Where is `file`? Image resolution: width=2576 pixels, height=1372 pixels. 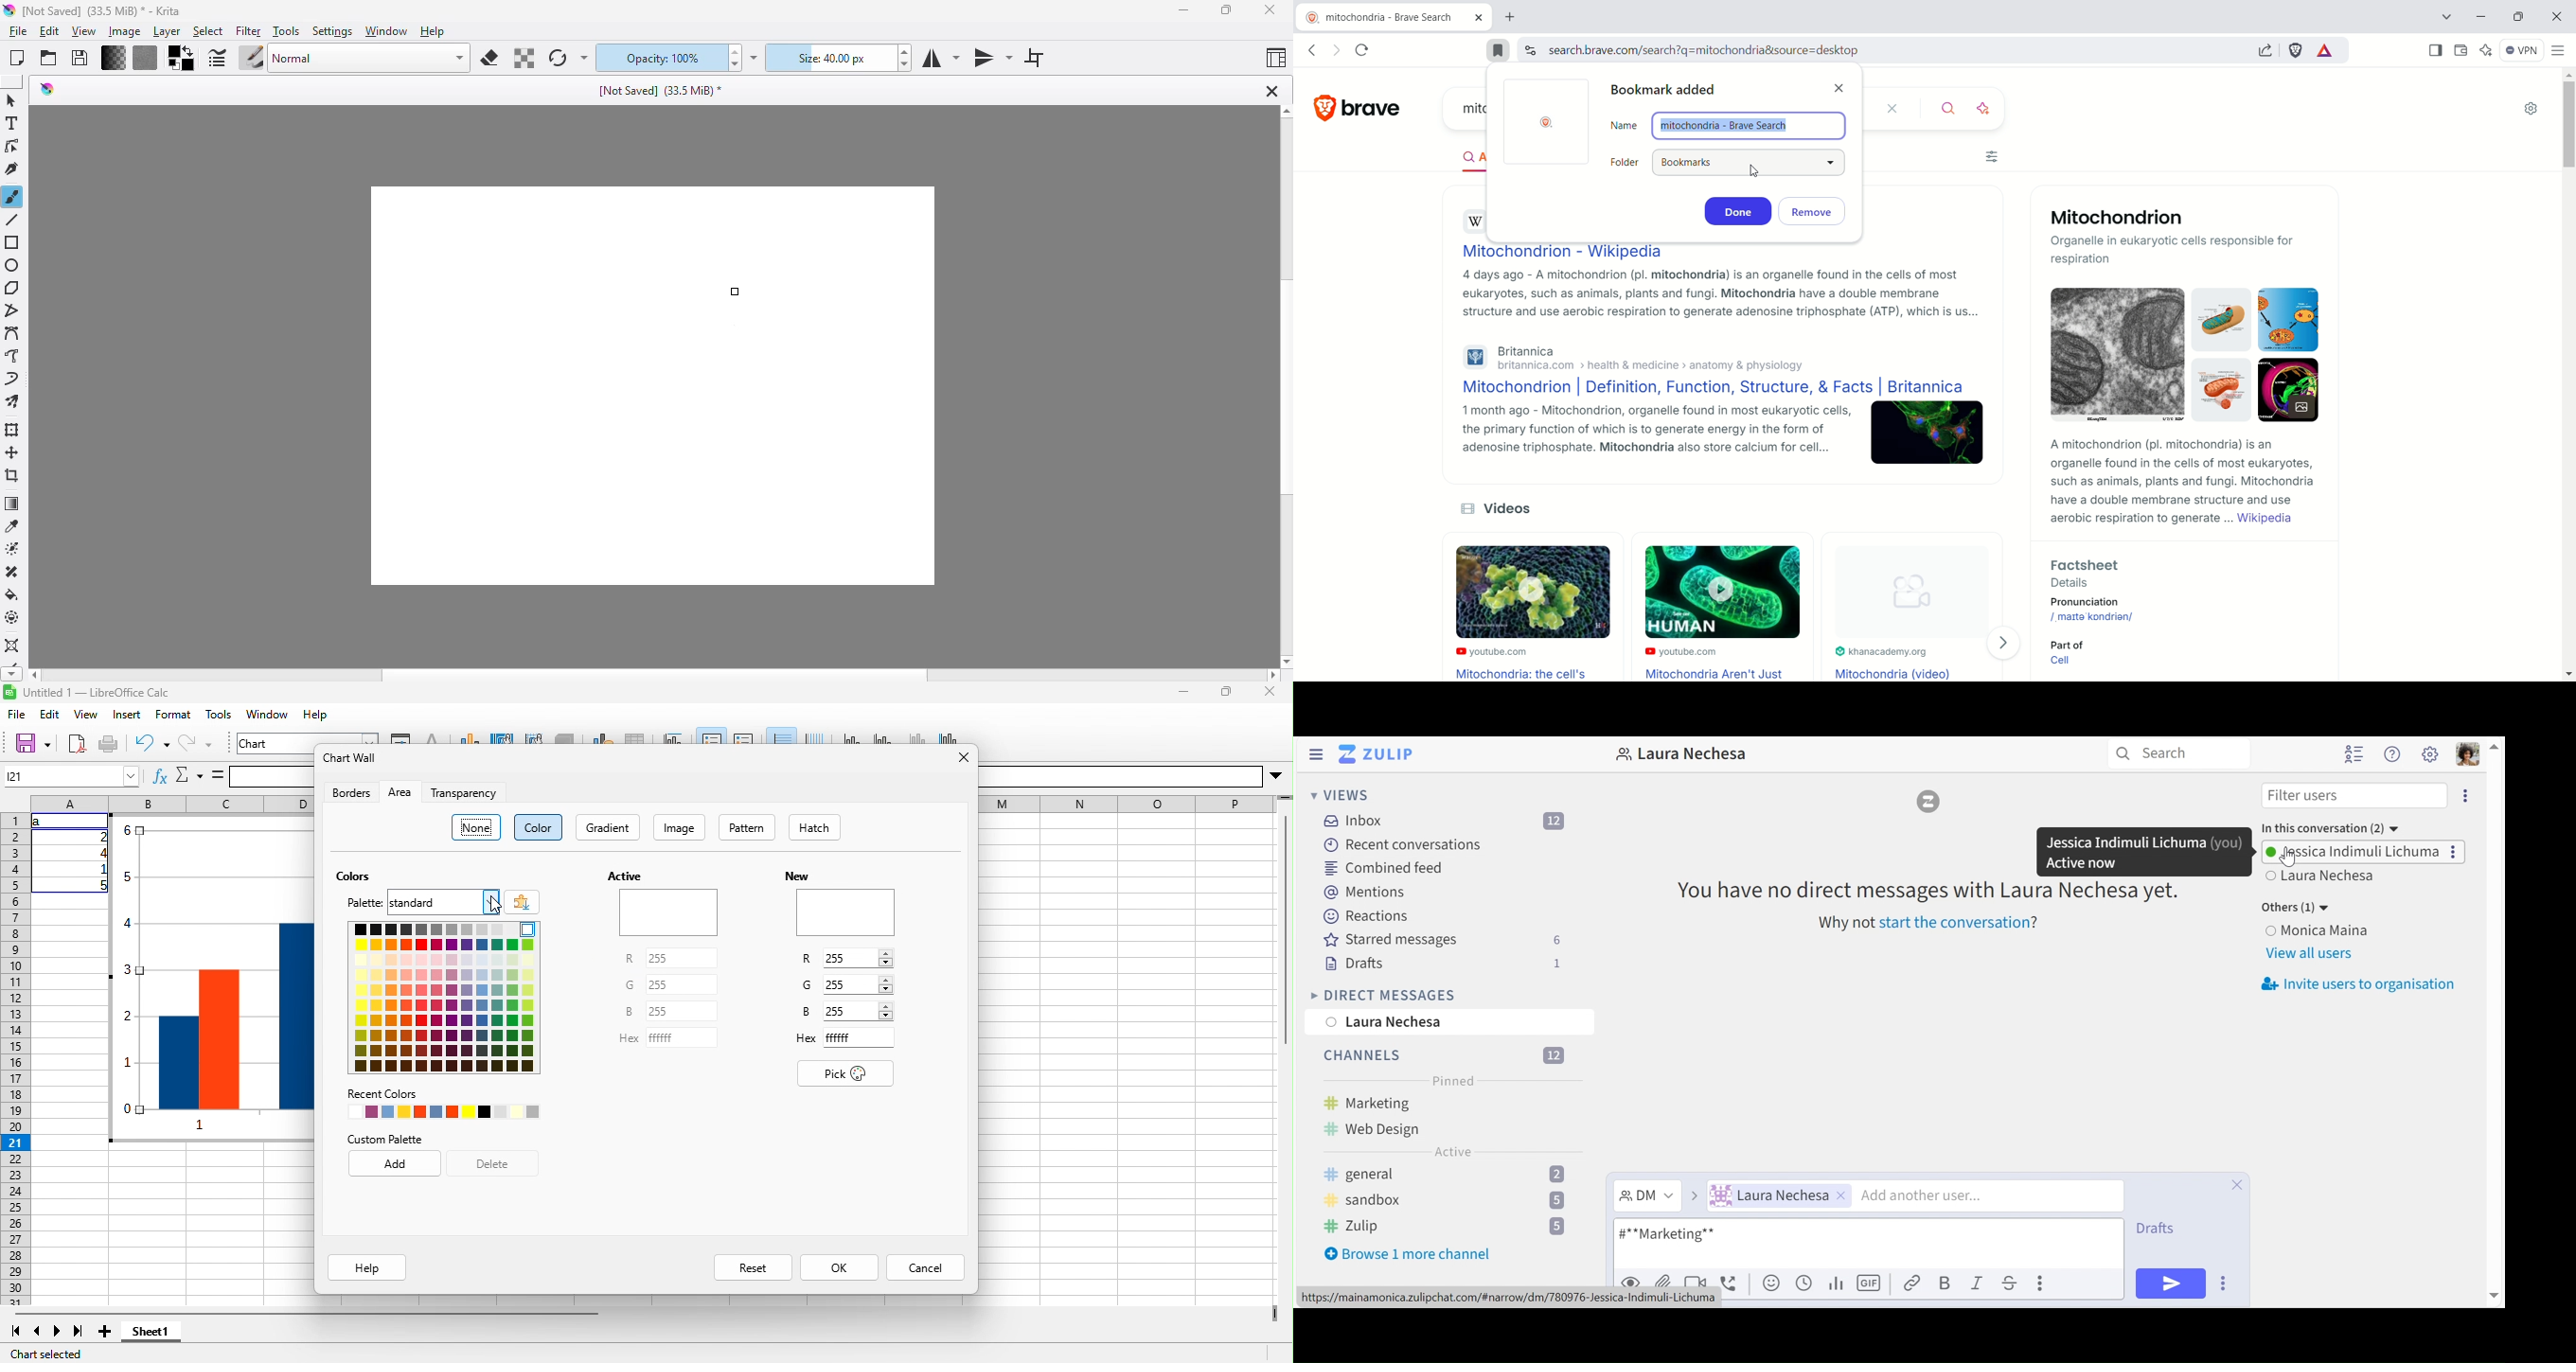 file is located at coordinates (17, 714).